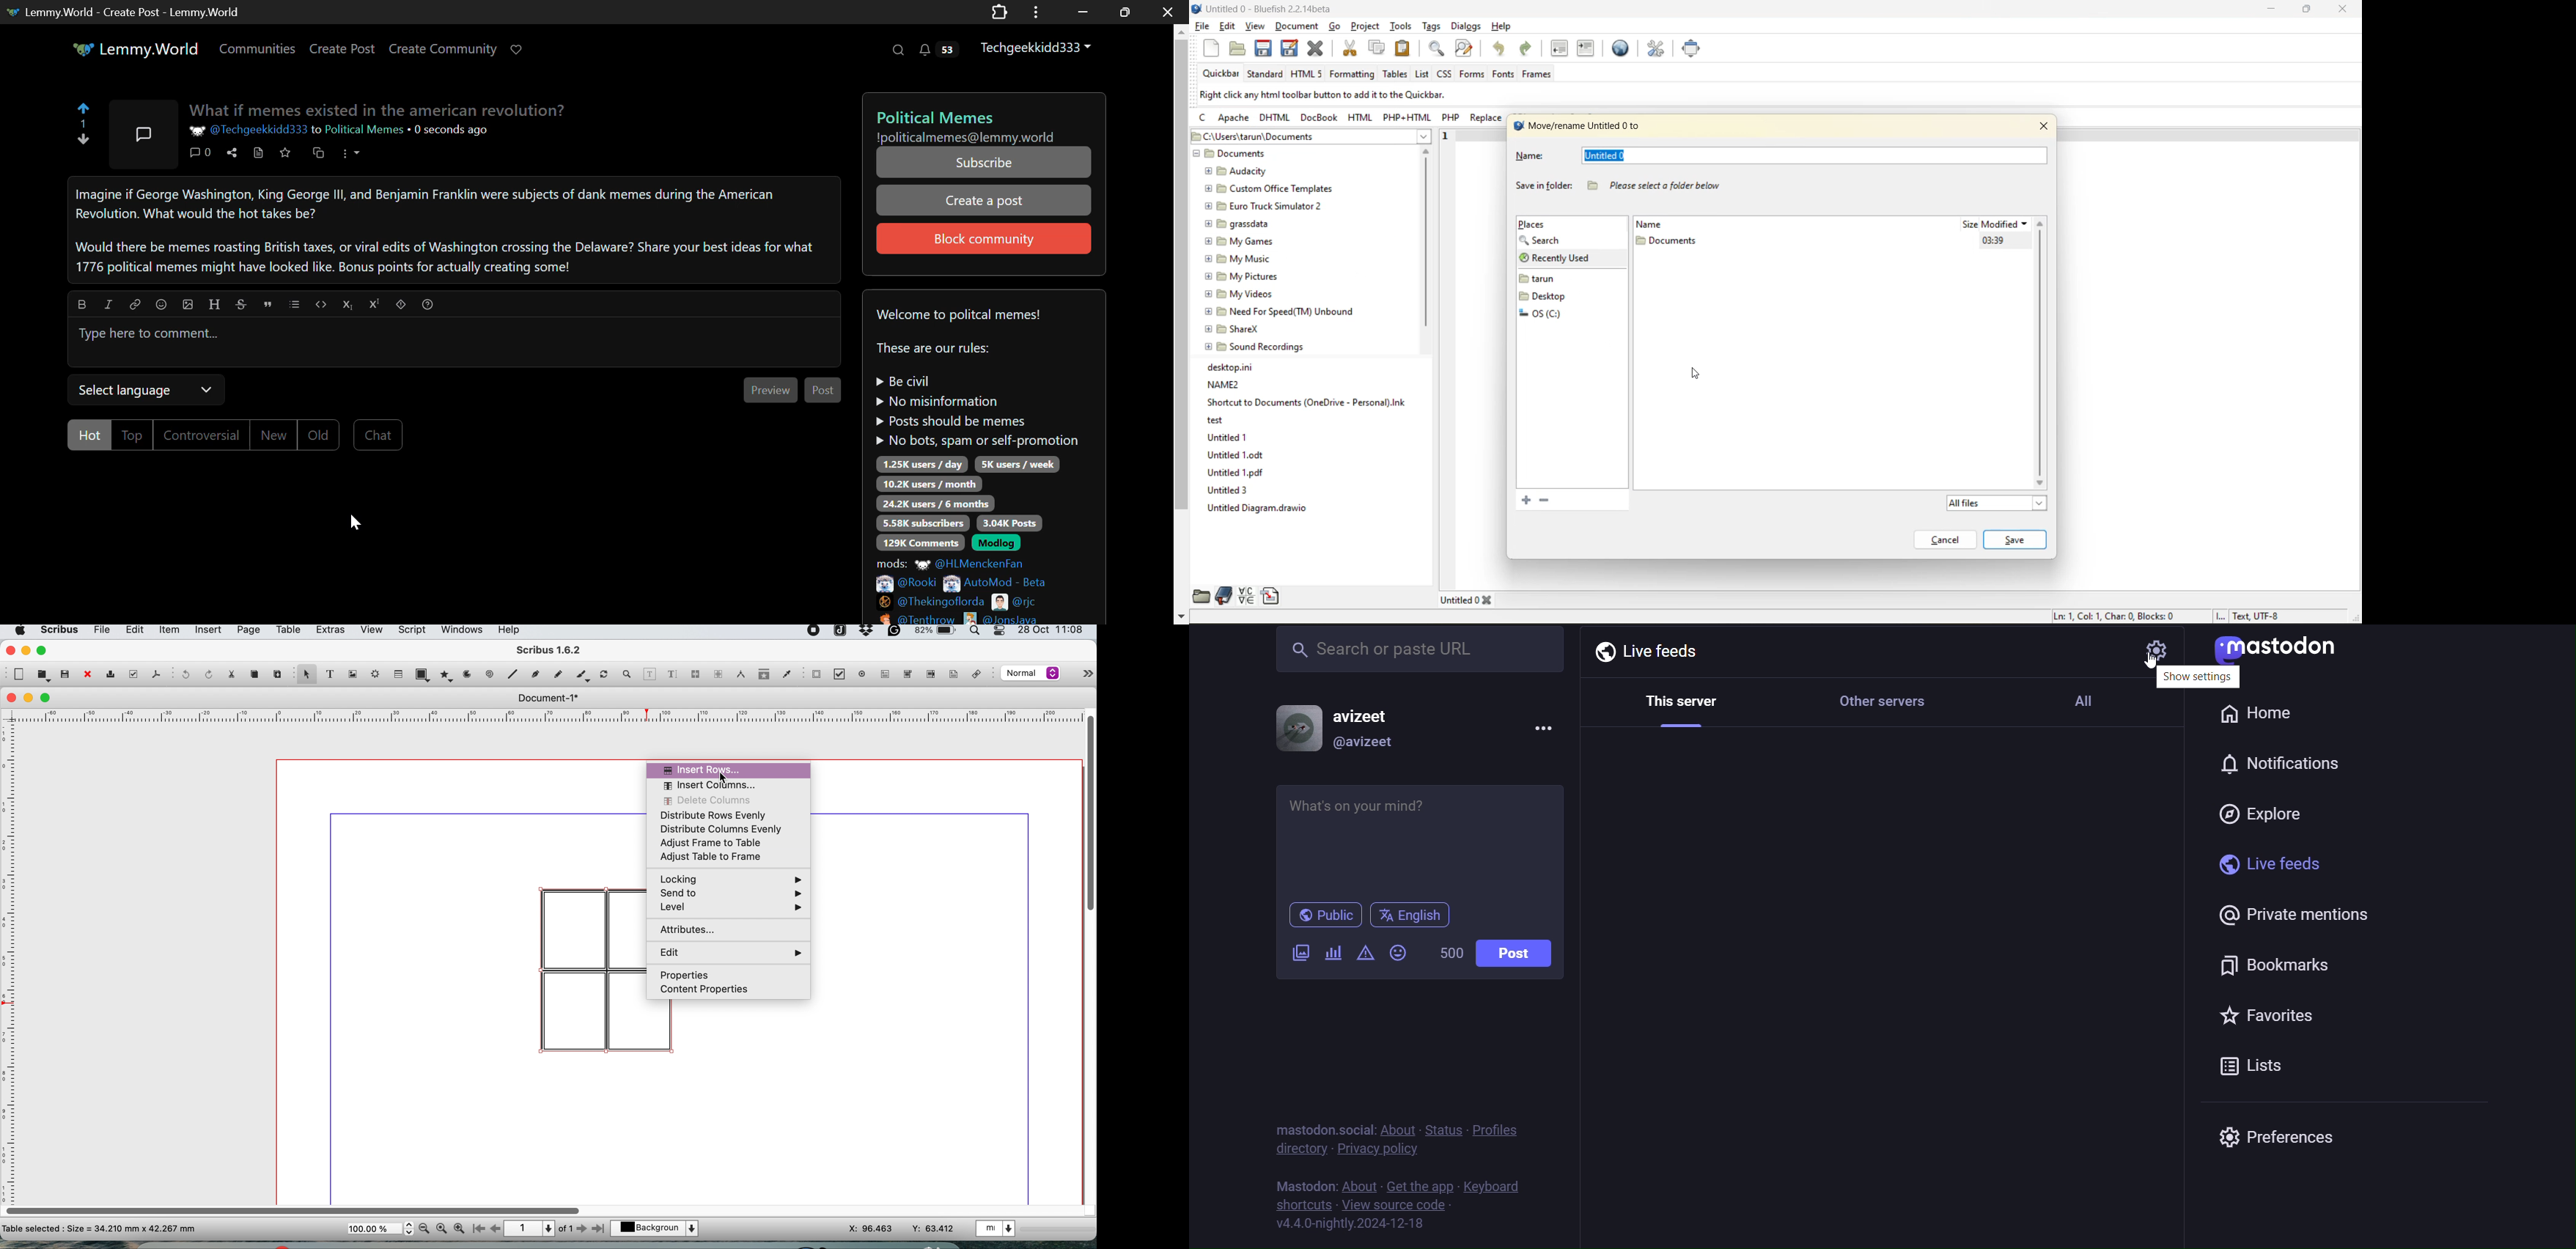 The width and height of the screenshot is (2576, 1260). Describe the element at coordinates (582, 1229) in the screenshot. I see `go to next page` at that location.